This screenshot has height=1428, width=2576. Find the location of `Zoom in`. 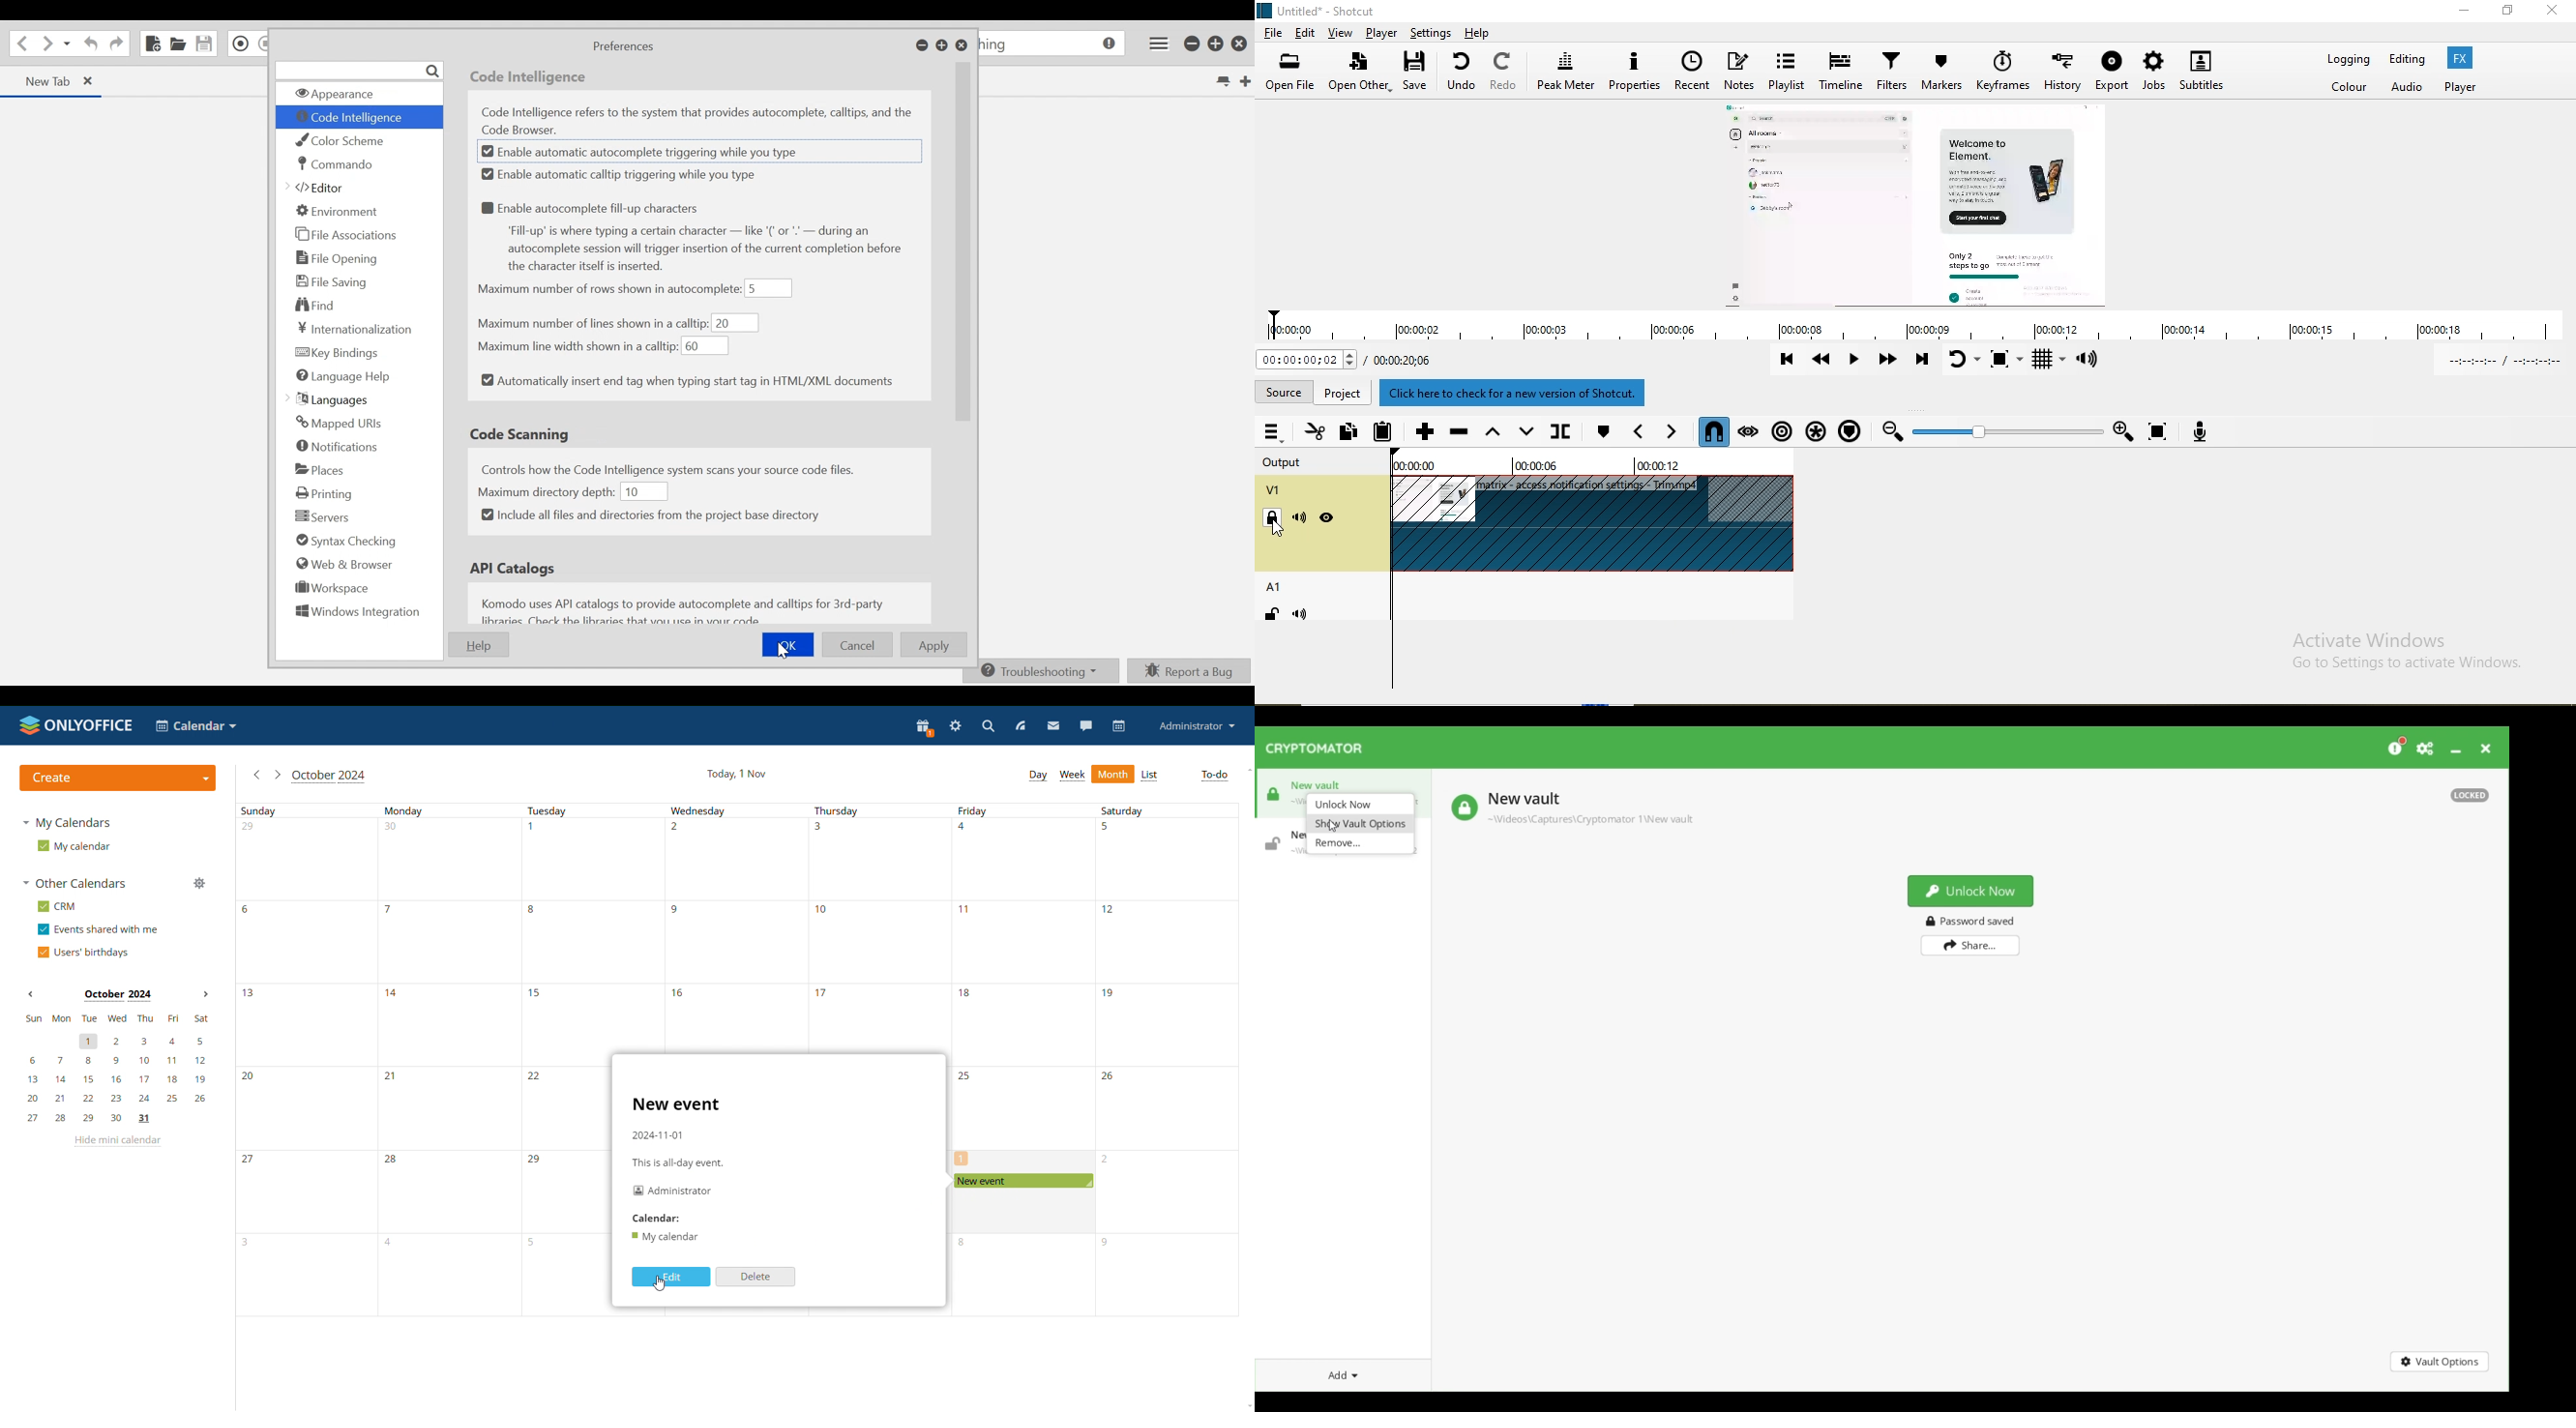

Zoom in is located at coordinates (2121, 431).